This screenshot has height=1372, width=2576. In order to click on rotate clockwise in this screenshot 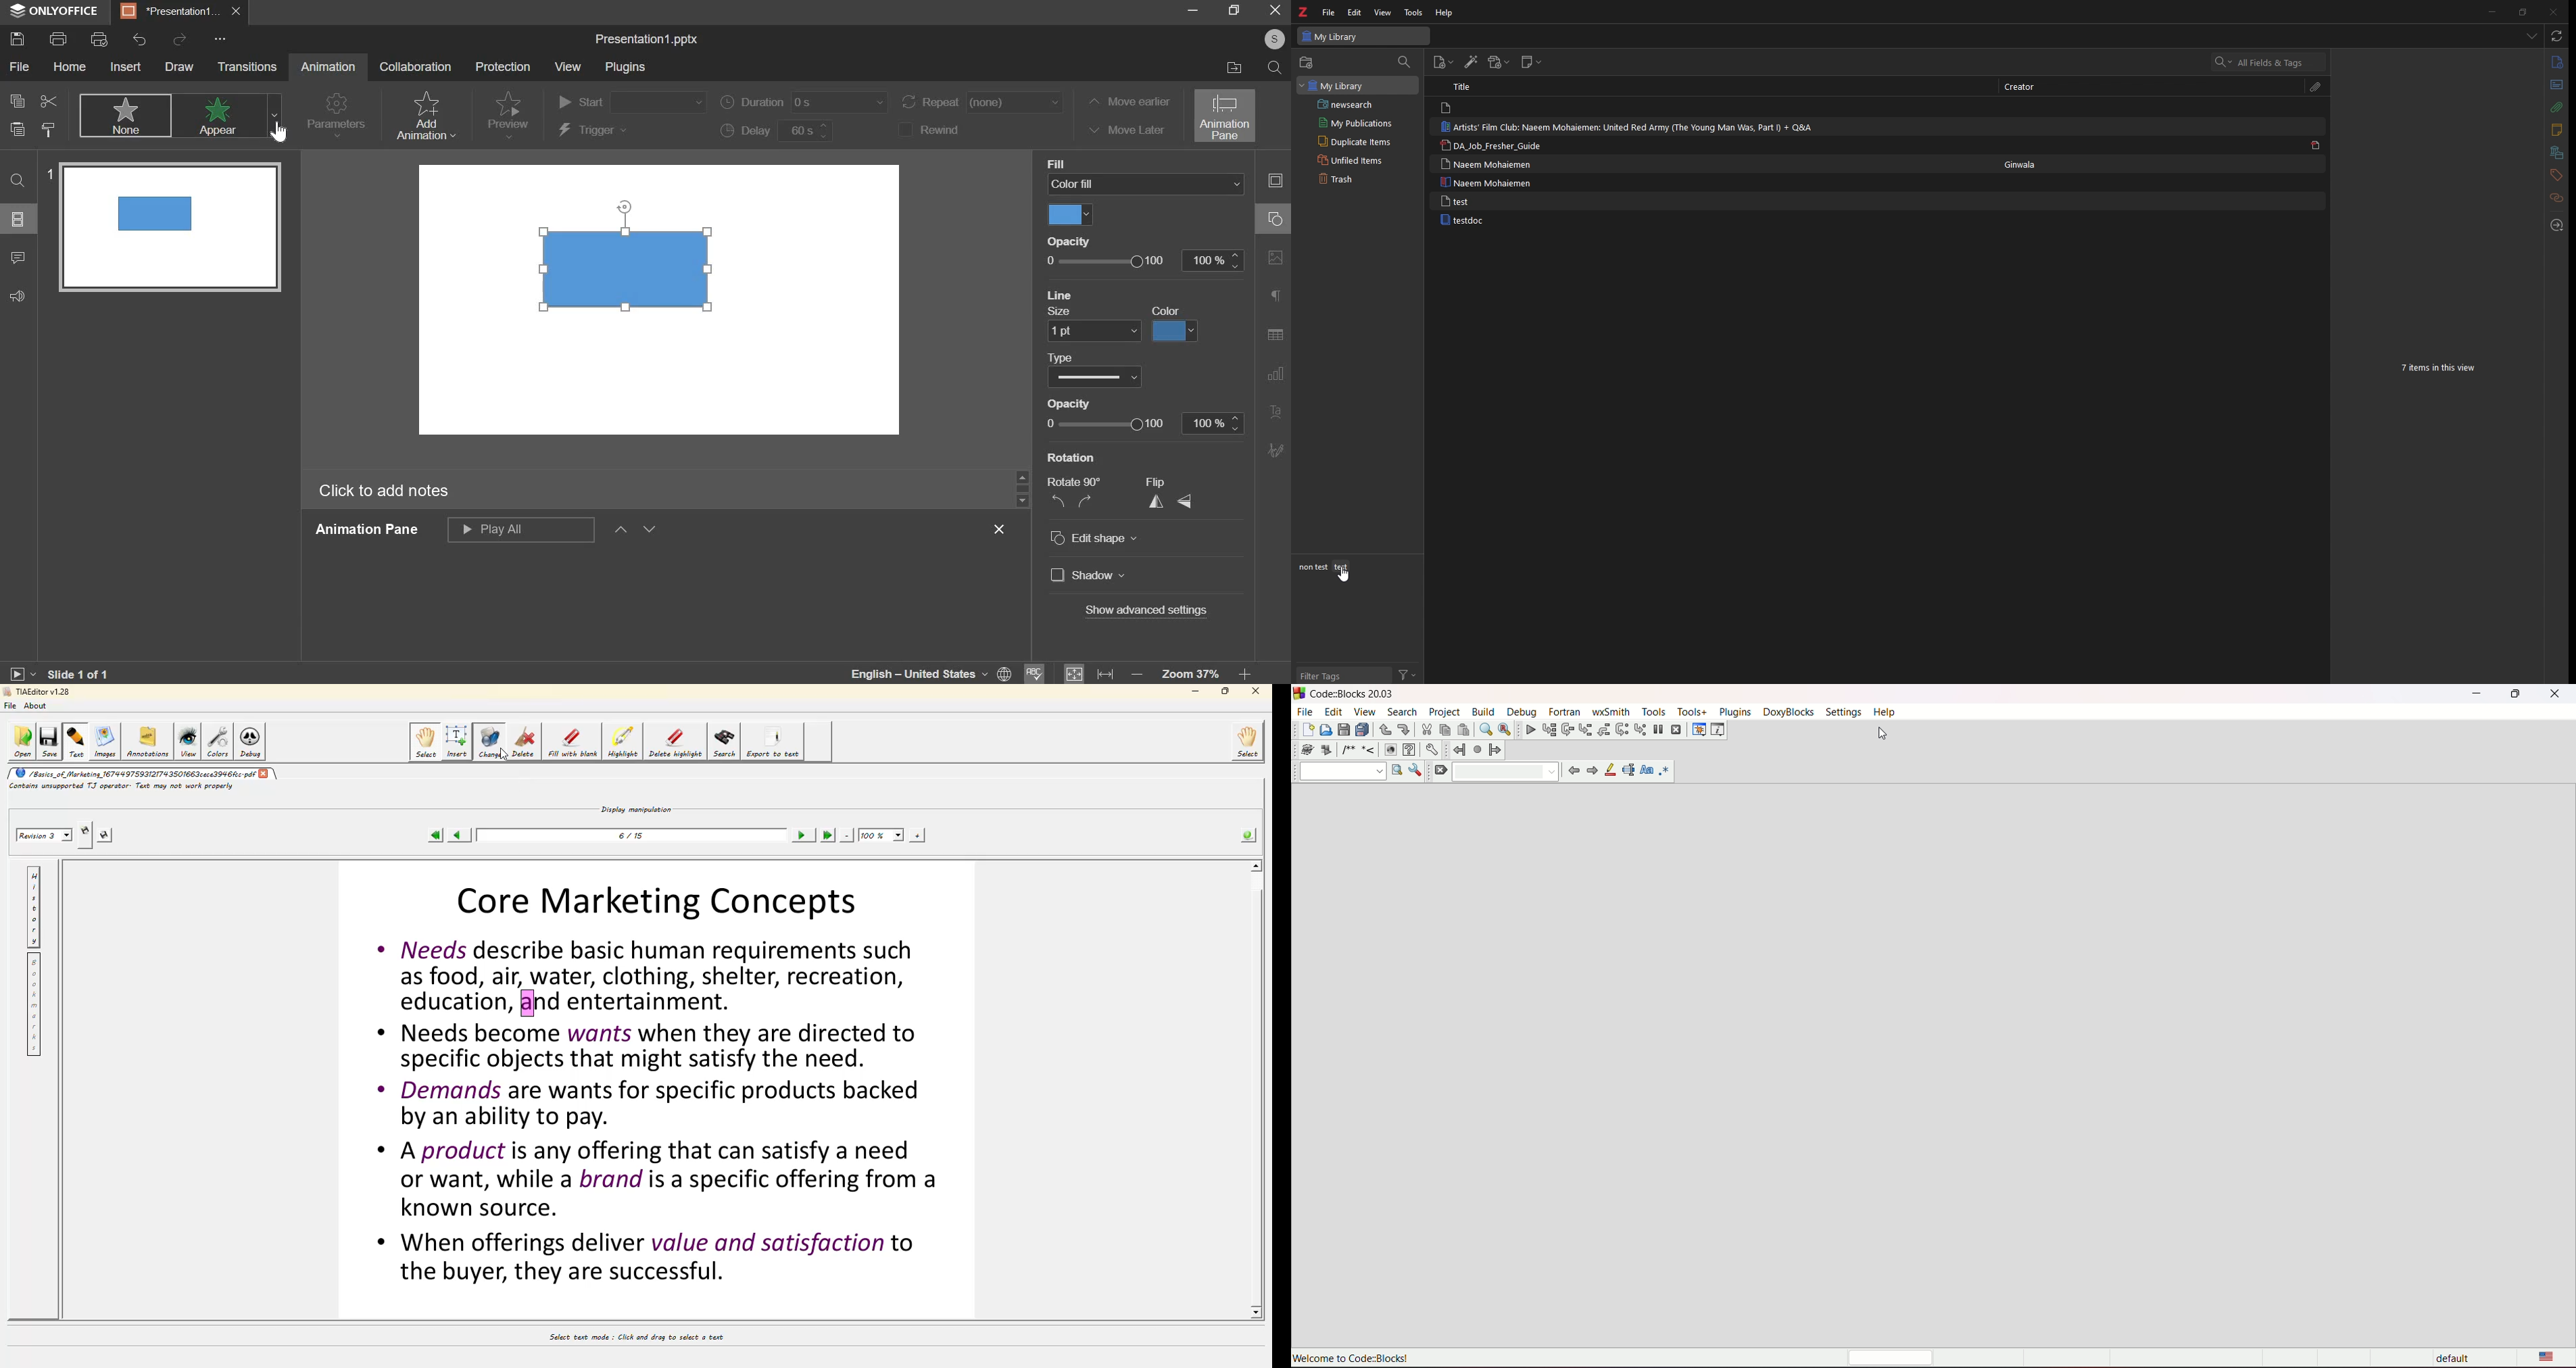, I will do `click(1088, 504)`.